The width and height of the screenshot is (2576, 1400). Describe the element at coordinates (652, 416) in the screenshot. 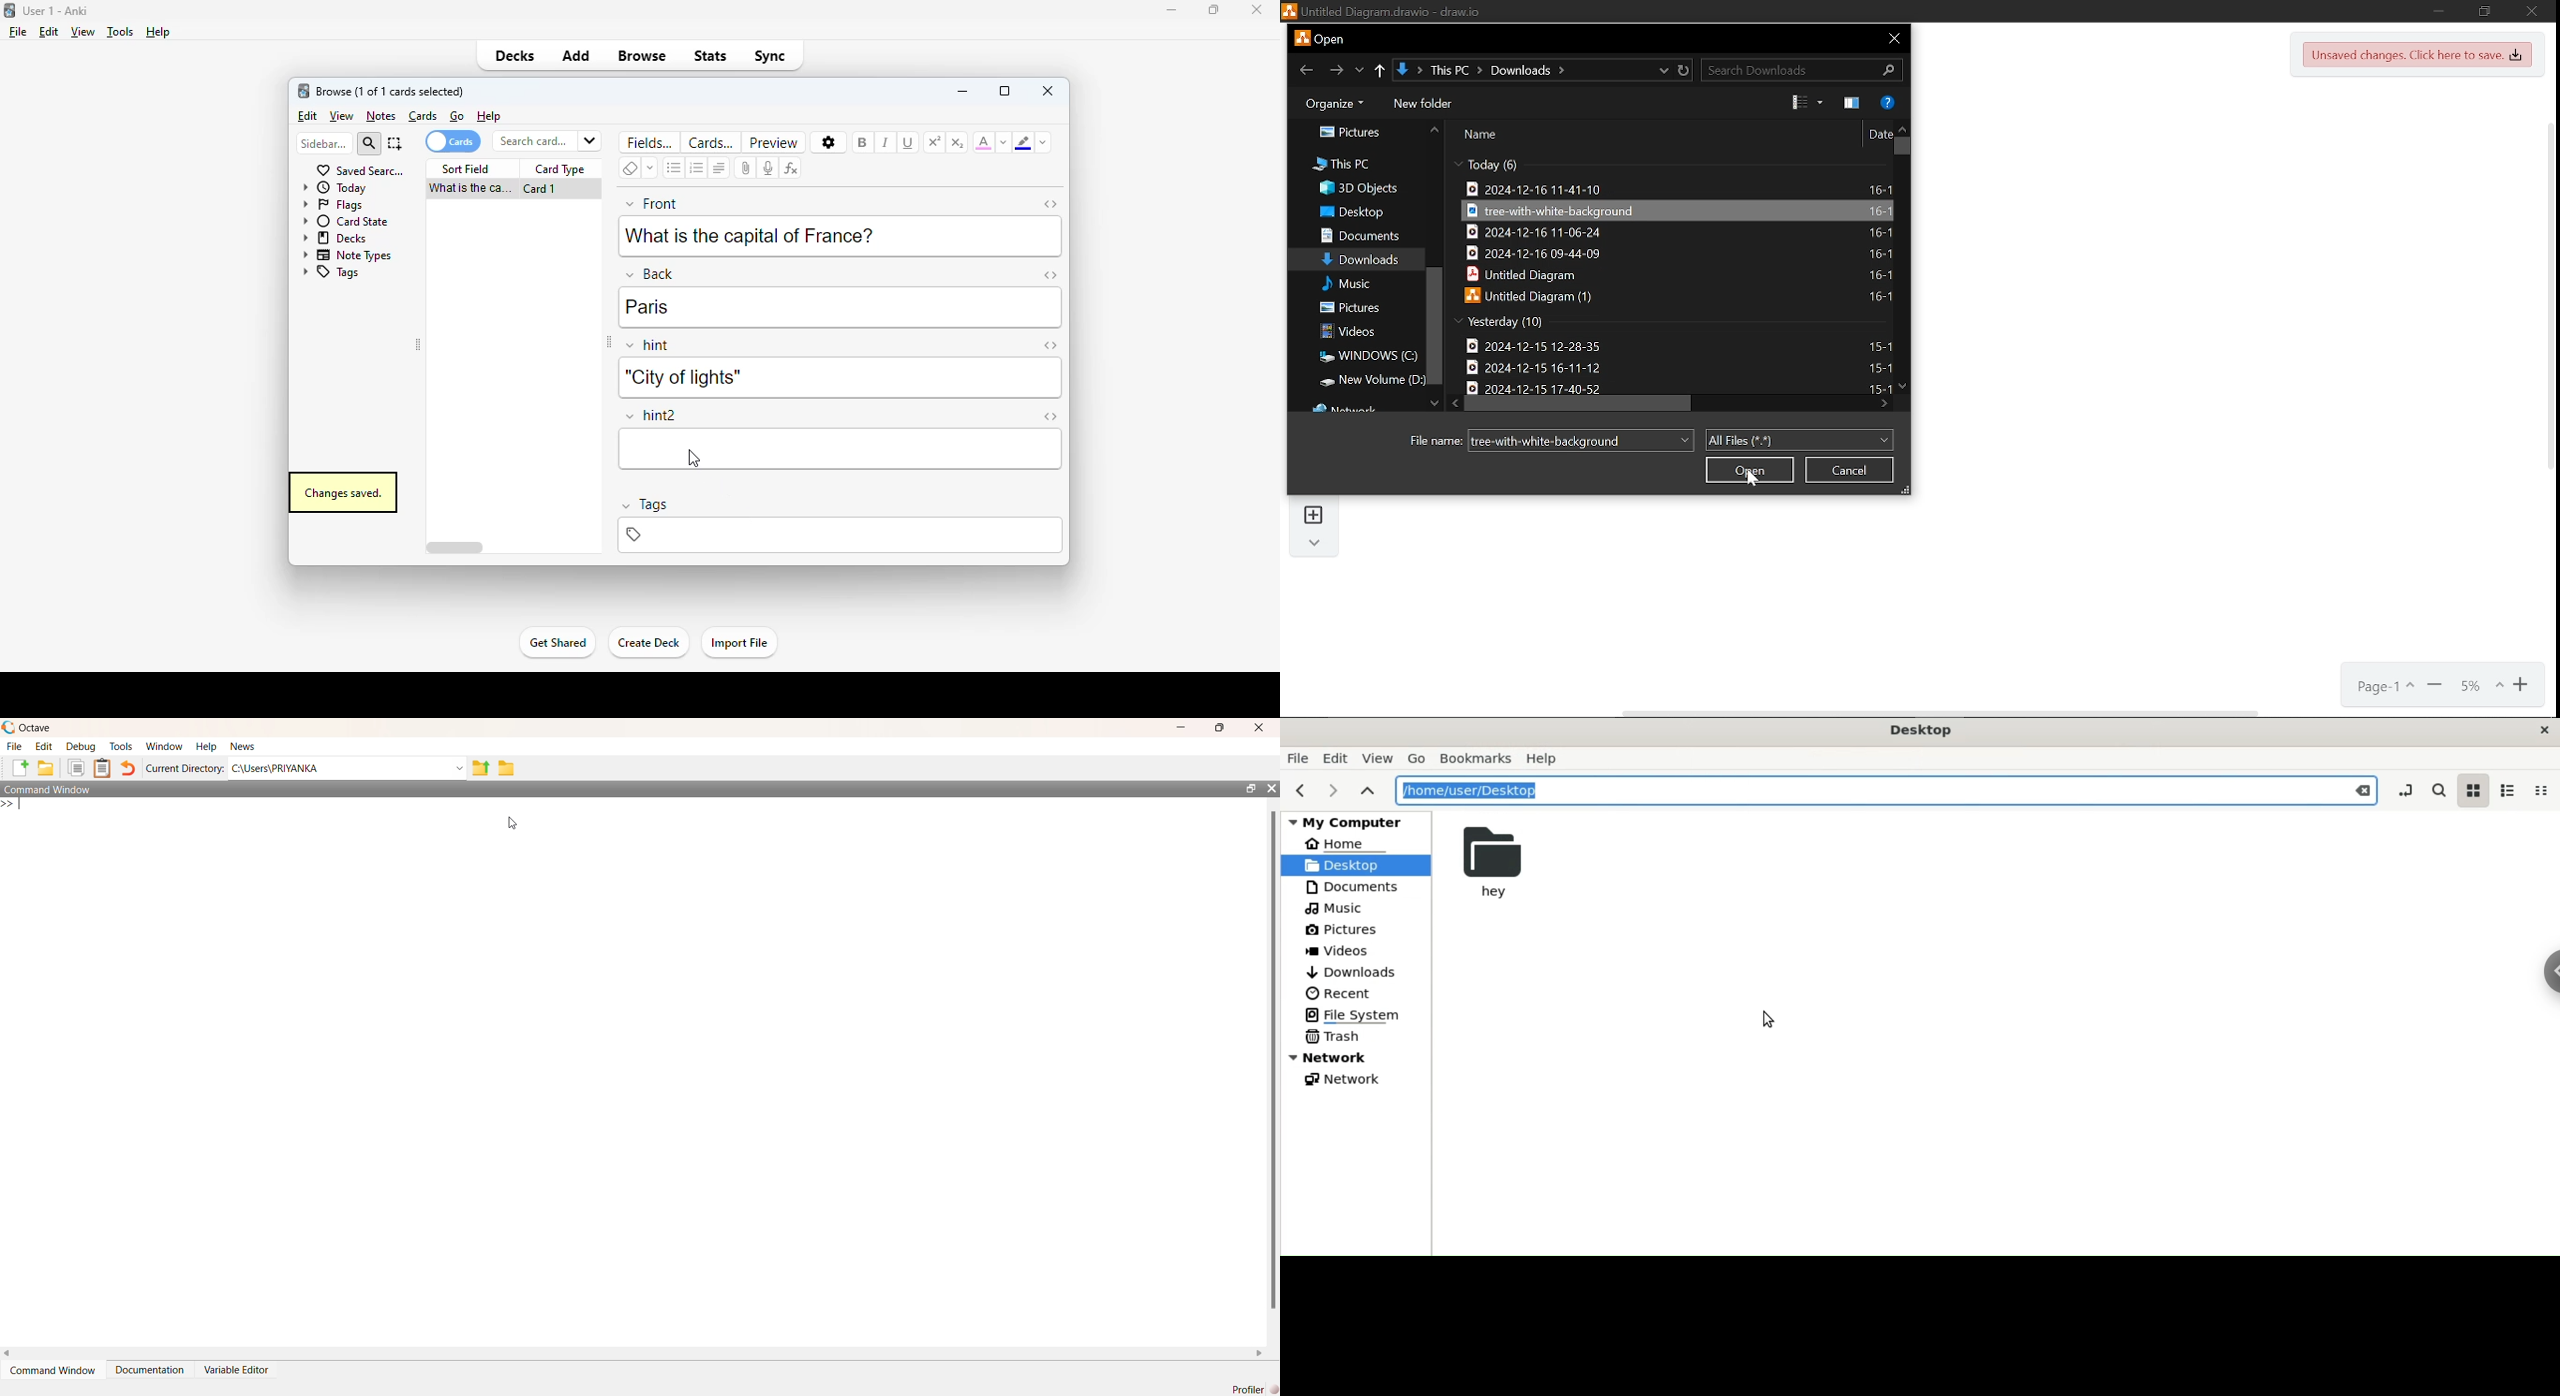

I see `hint2` at that location.